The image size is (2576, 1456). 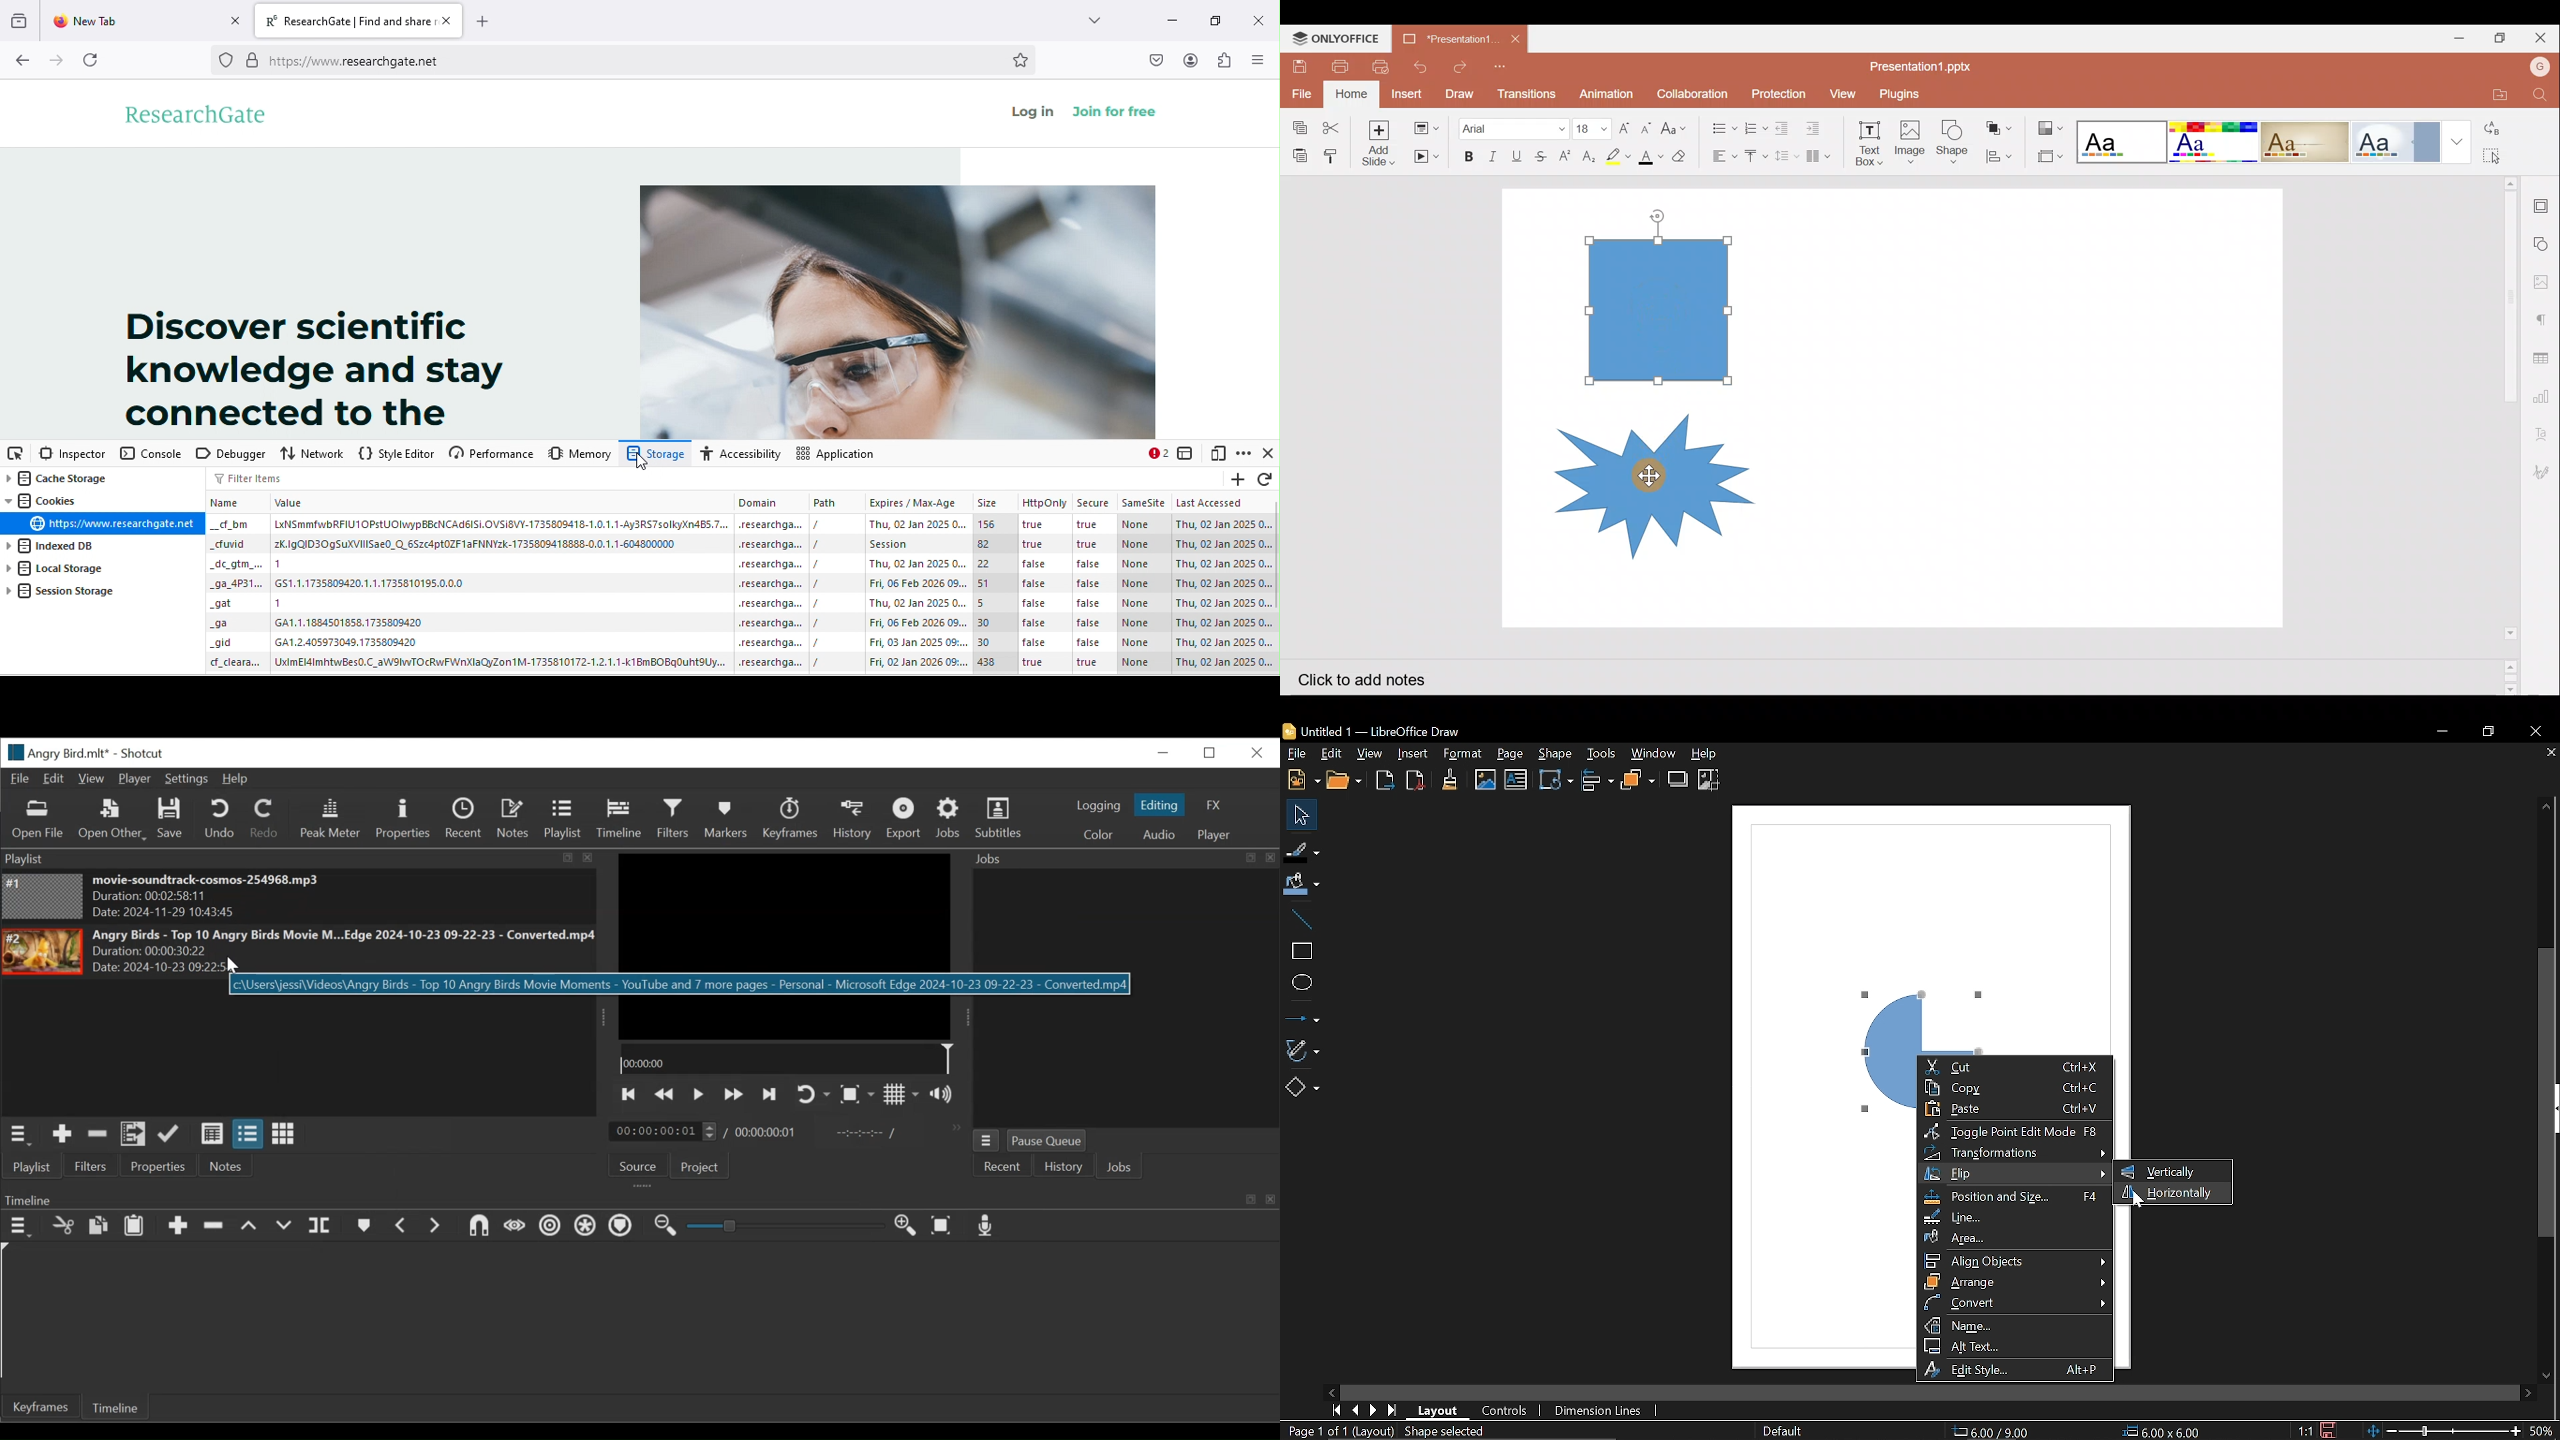 What do you see at coordinates (917, 664) in the screenshot?
I see `date` at bounding box center [917, 664].